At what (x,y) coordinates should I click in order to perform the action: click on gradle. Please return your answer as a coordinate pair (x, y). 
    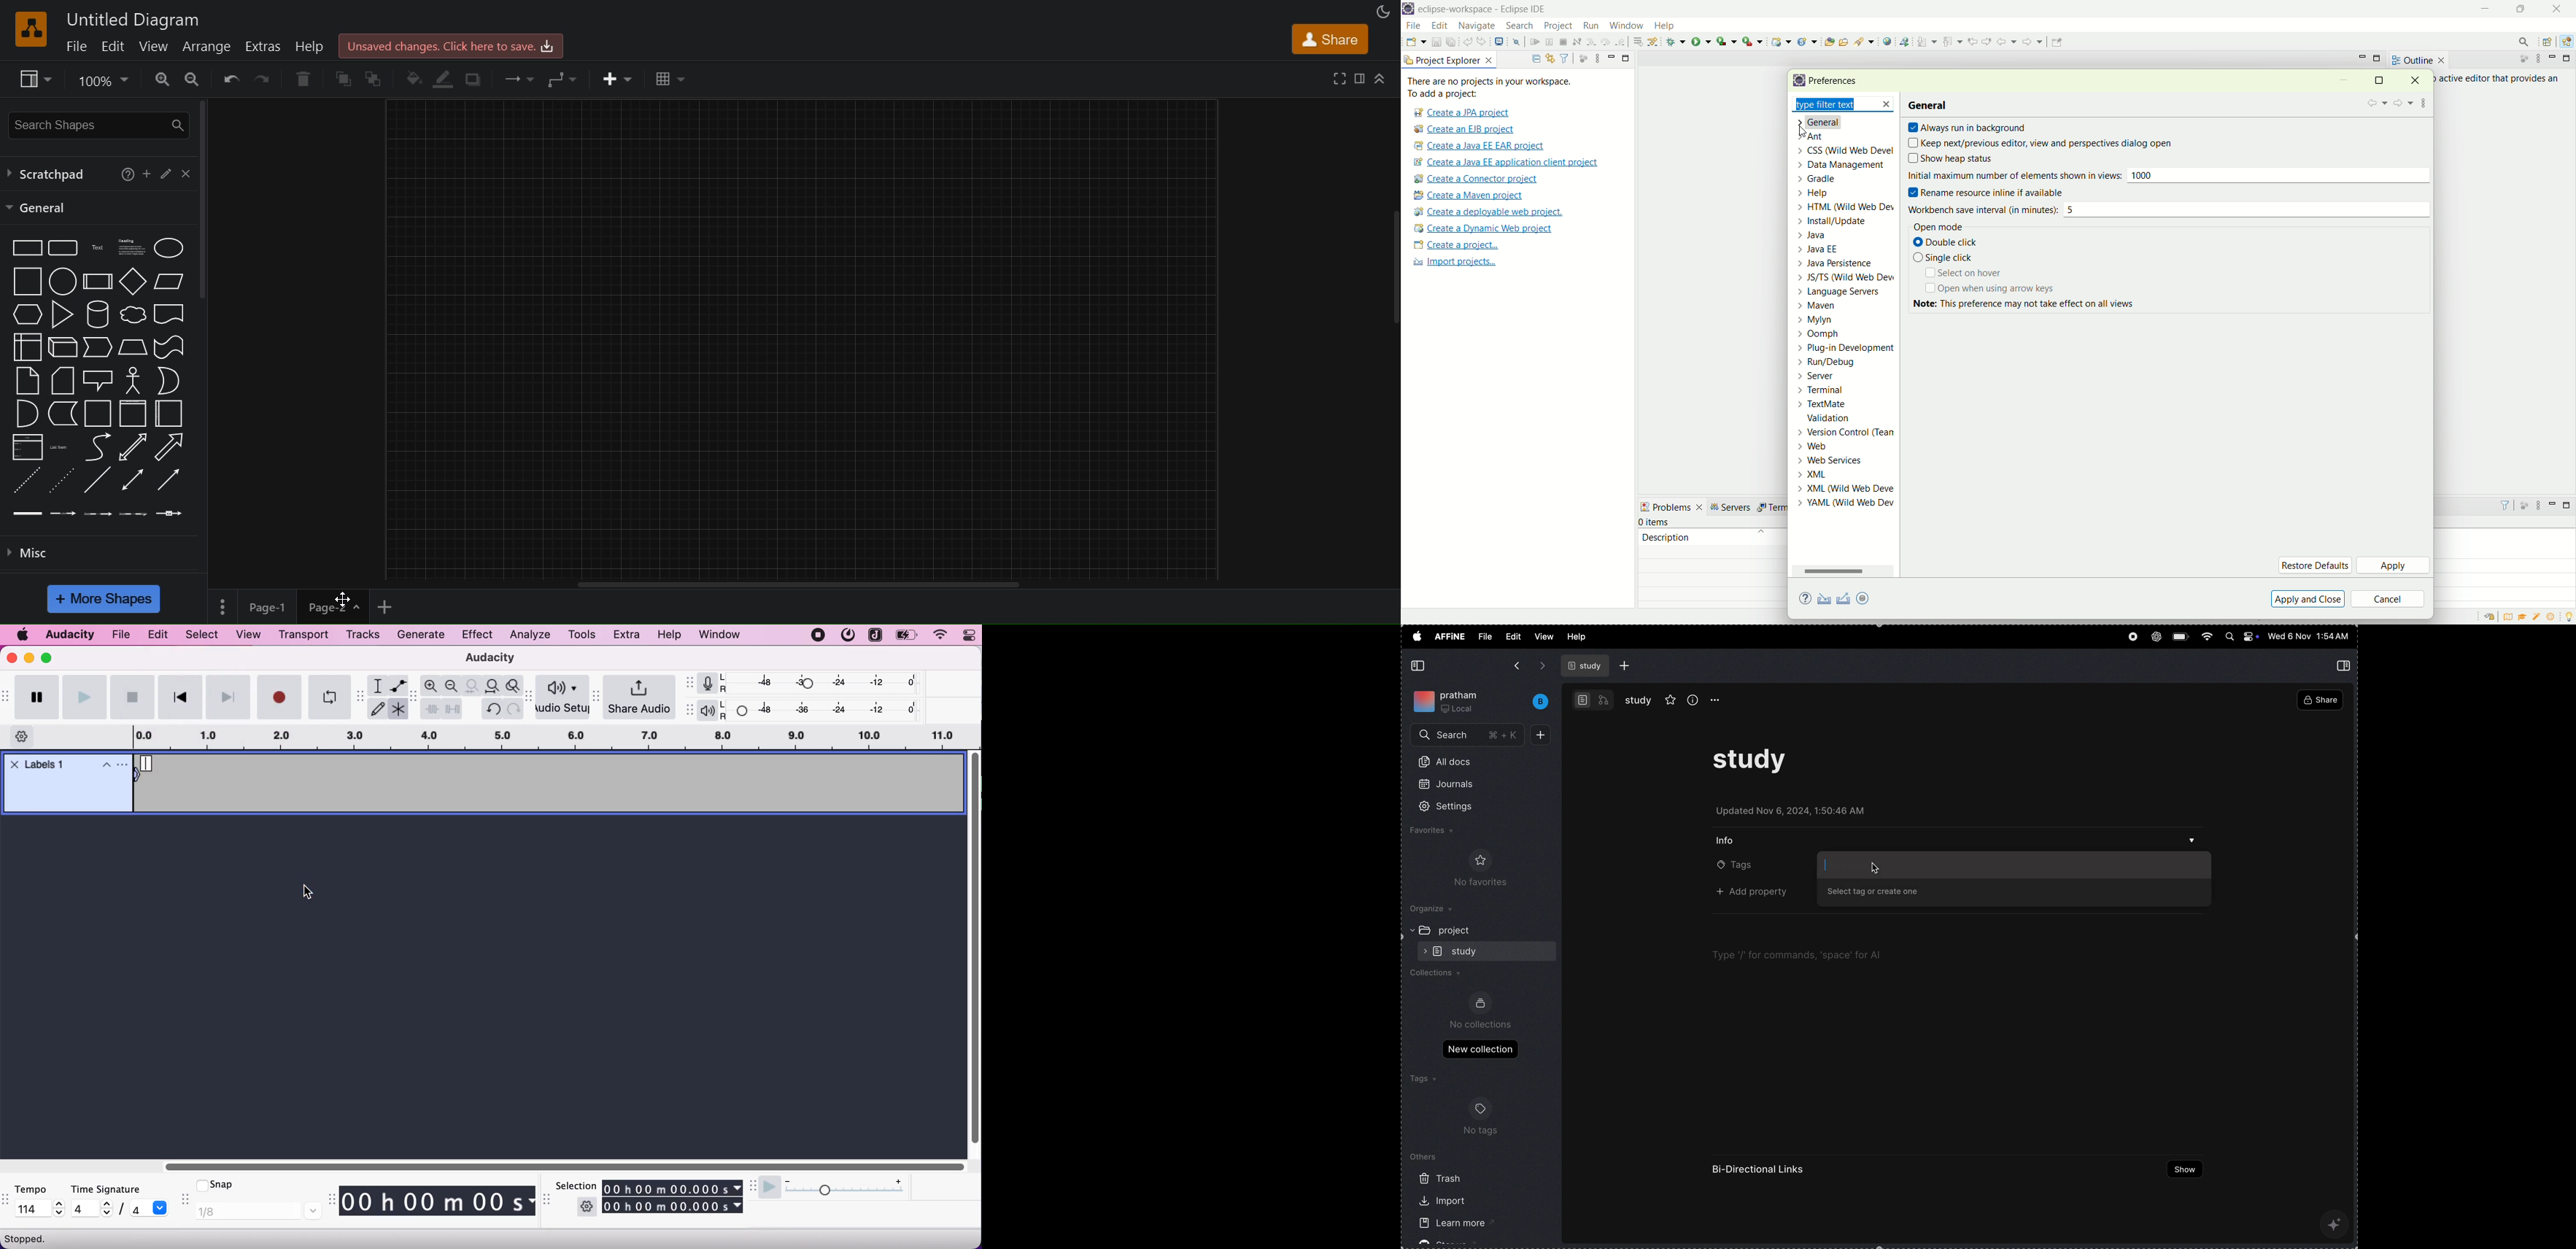
    Looking at the image, I should click on (1843, 179).